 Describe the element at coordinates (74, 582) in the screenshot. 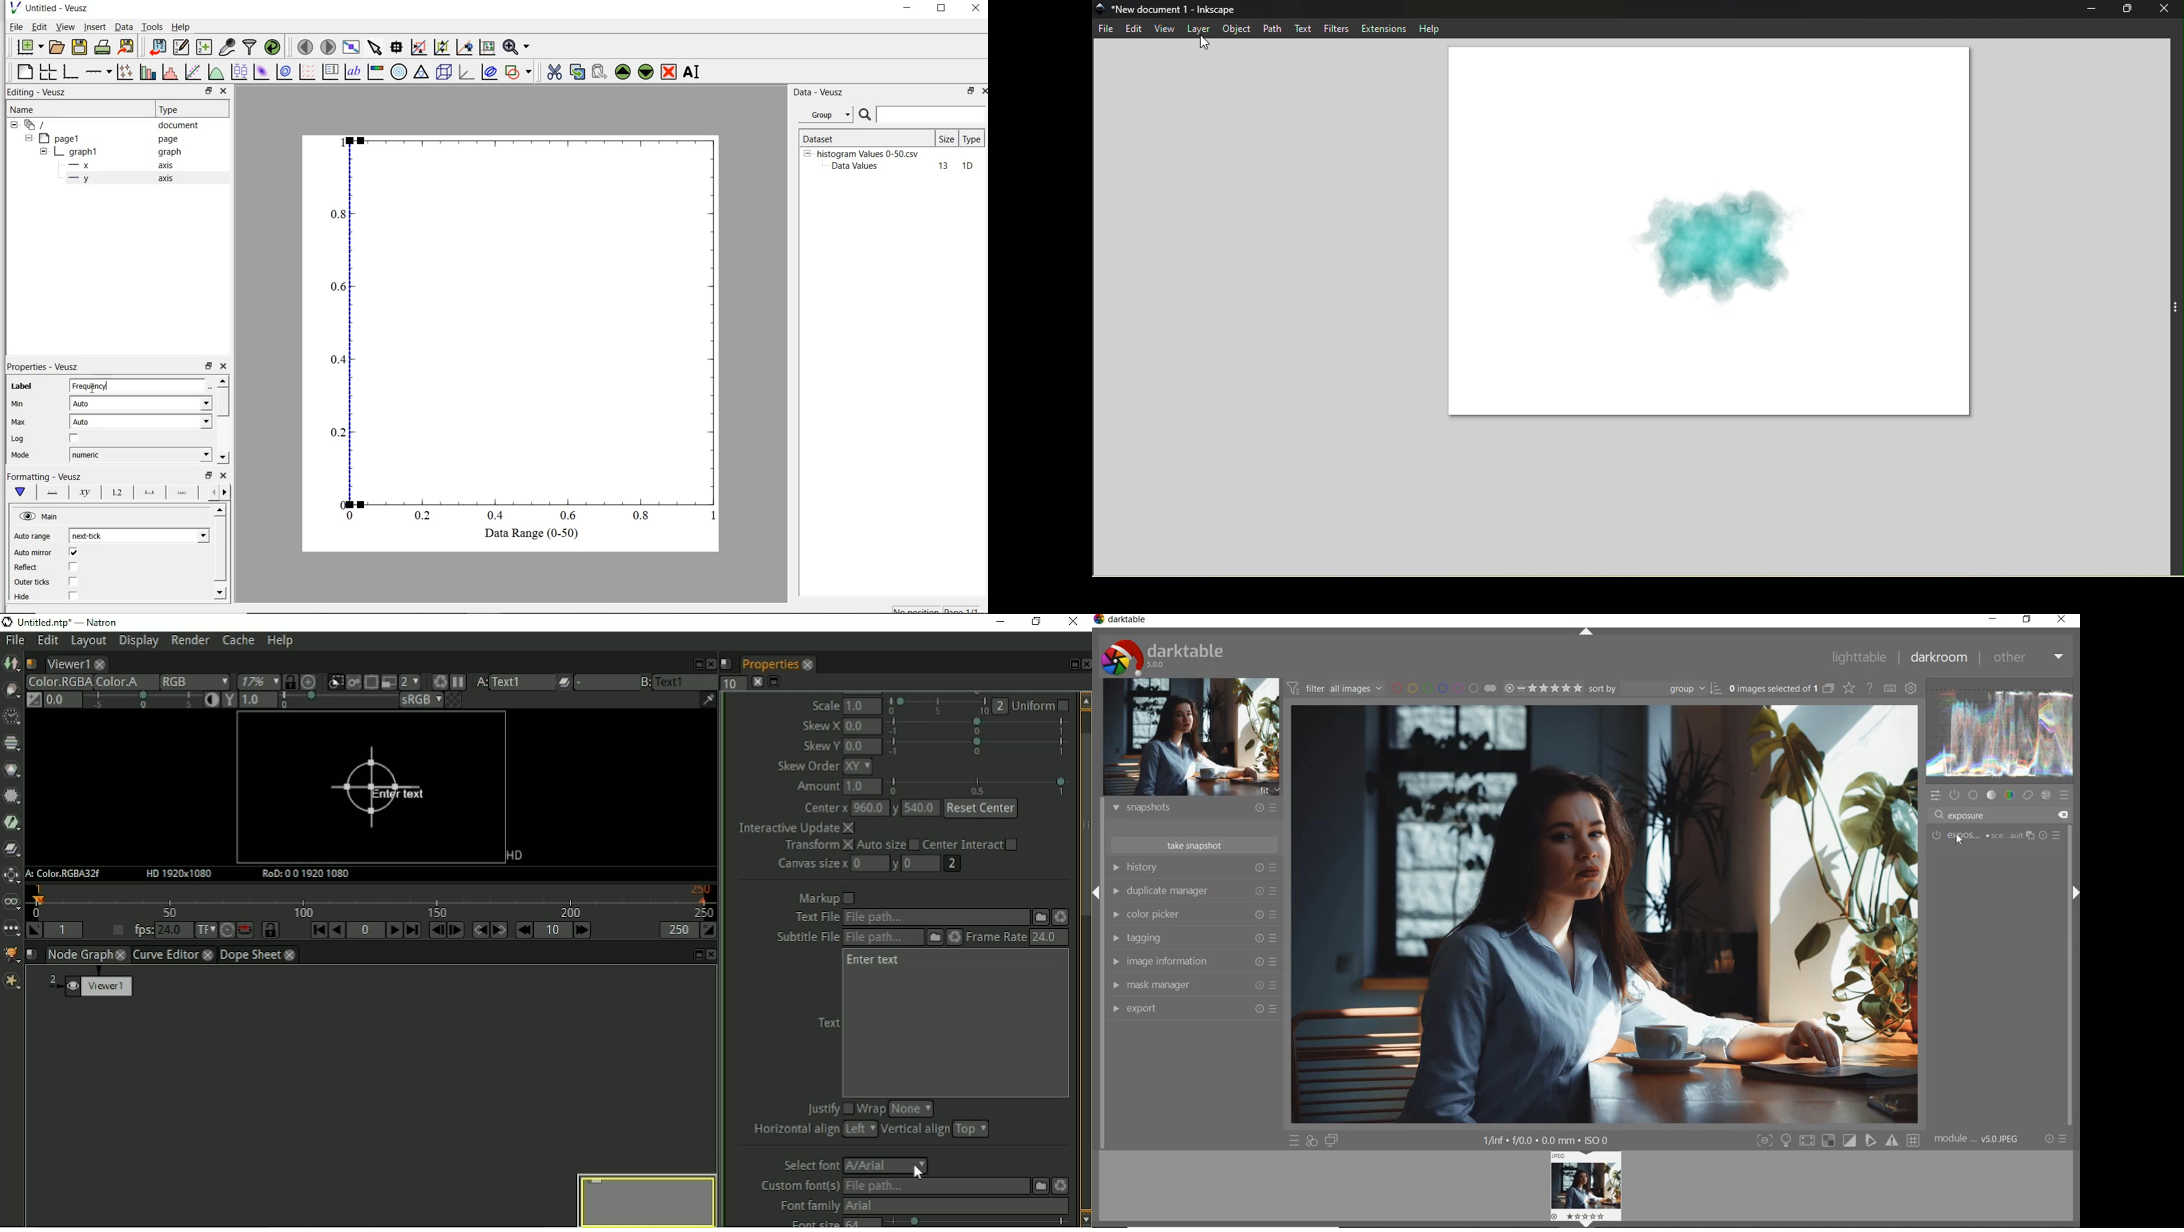

I see `checkbox` at that location.